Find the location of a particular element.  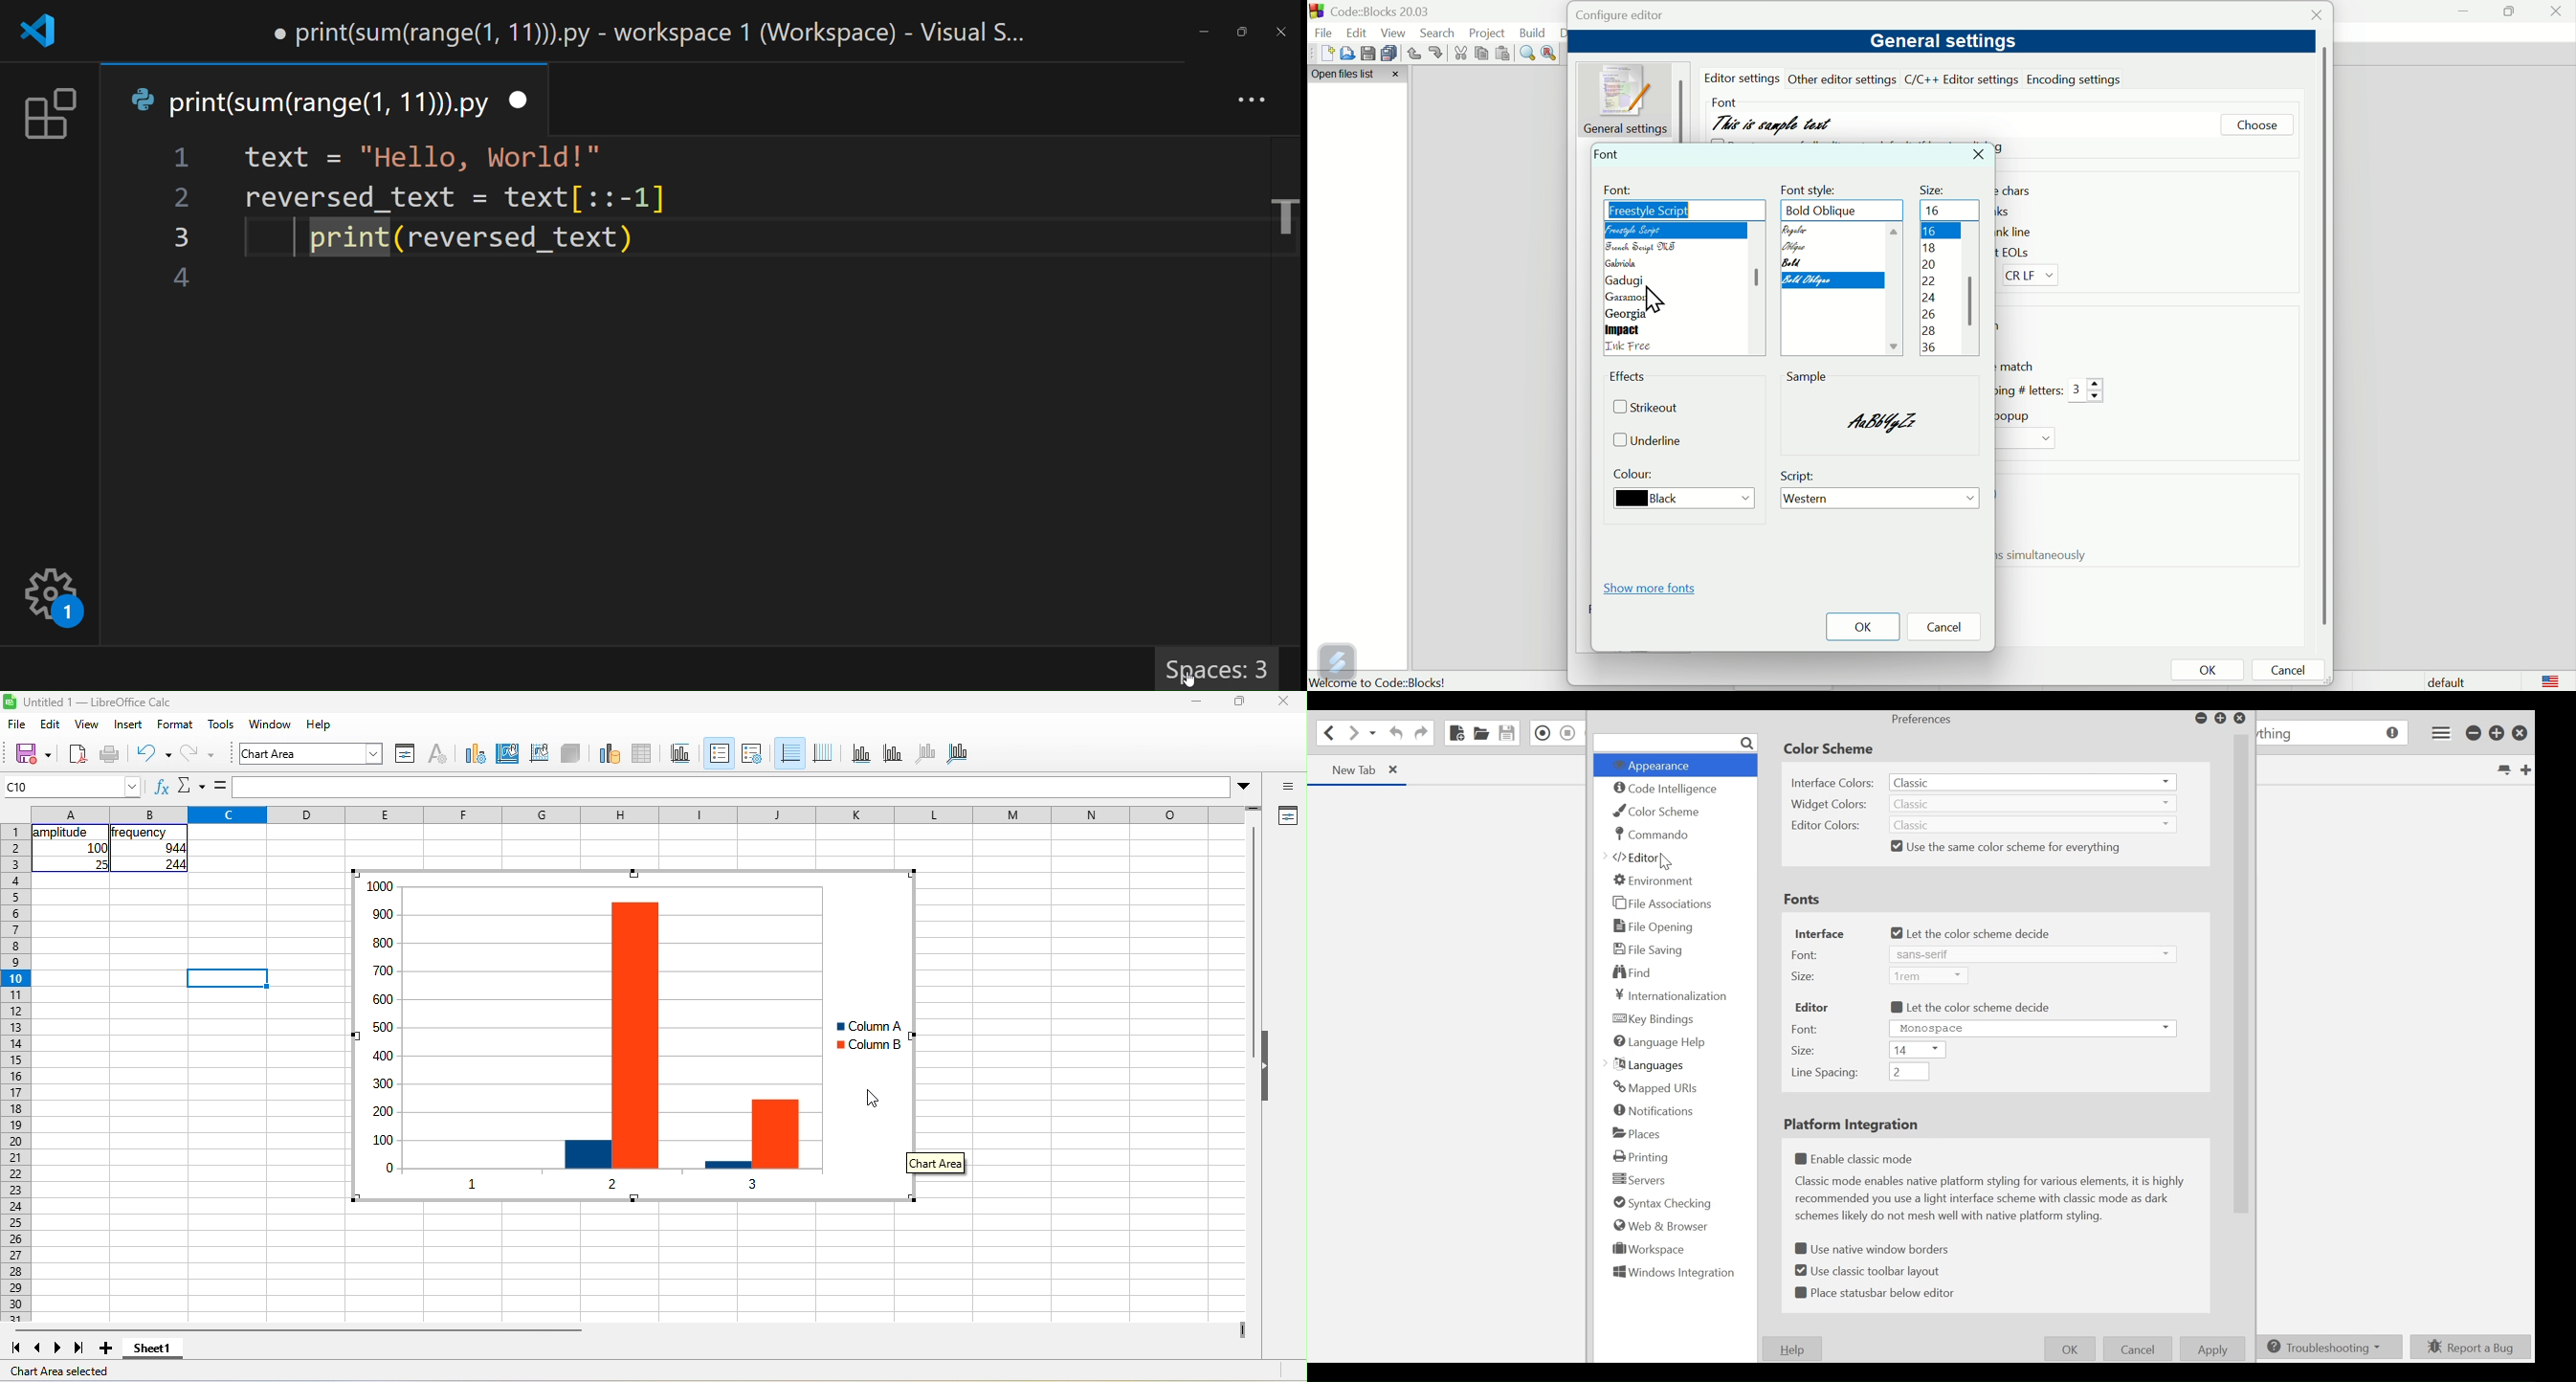

Cancel is located at coordinates (1944, 628).